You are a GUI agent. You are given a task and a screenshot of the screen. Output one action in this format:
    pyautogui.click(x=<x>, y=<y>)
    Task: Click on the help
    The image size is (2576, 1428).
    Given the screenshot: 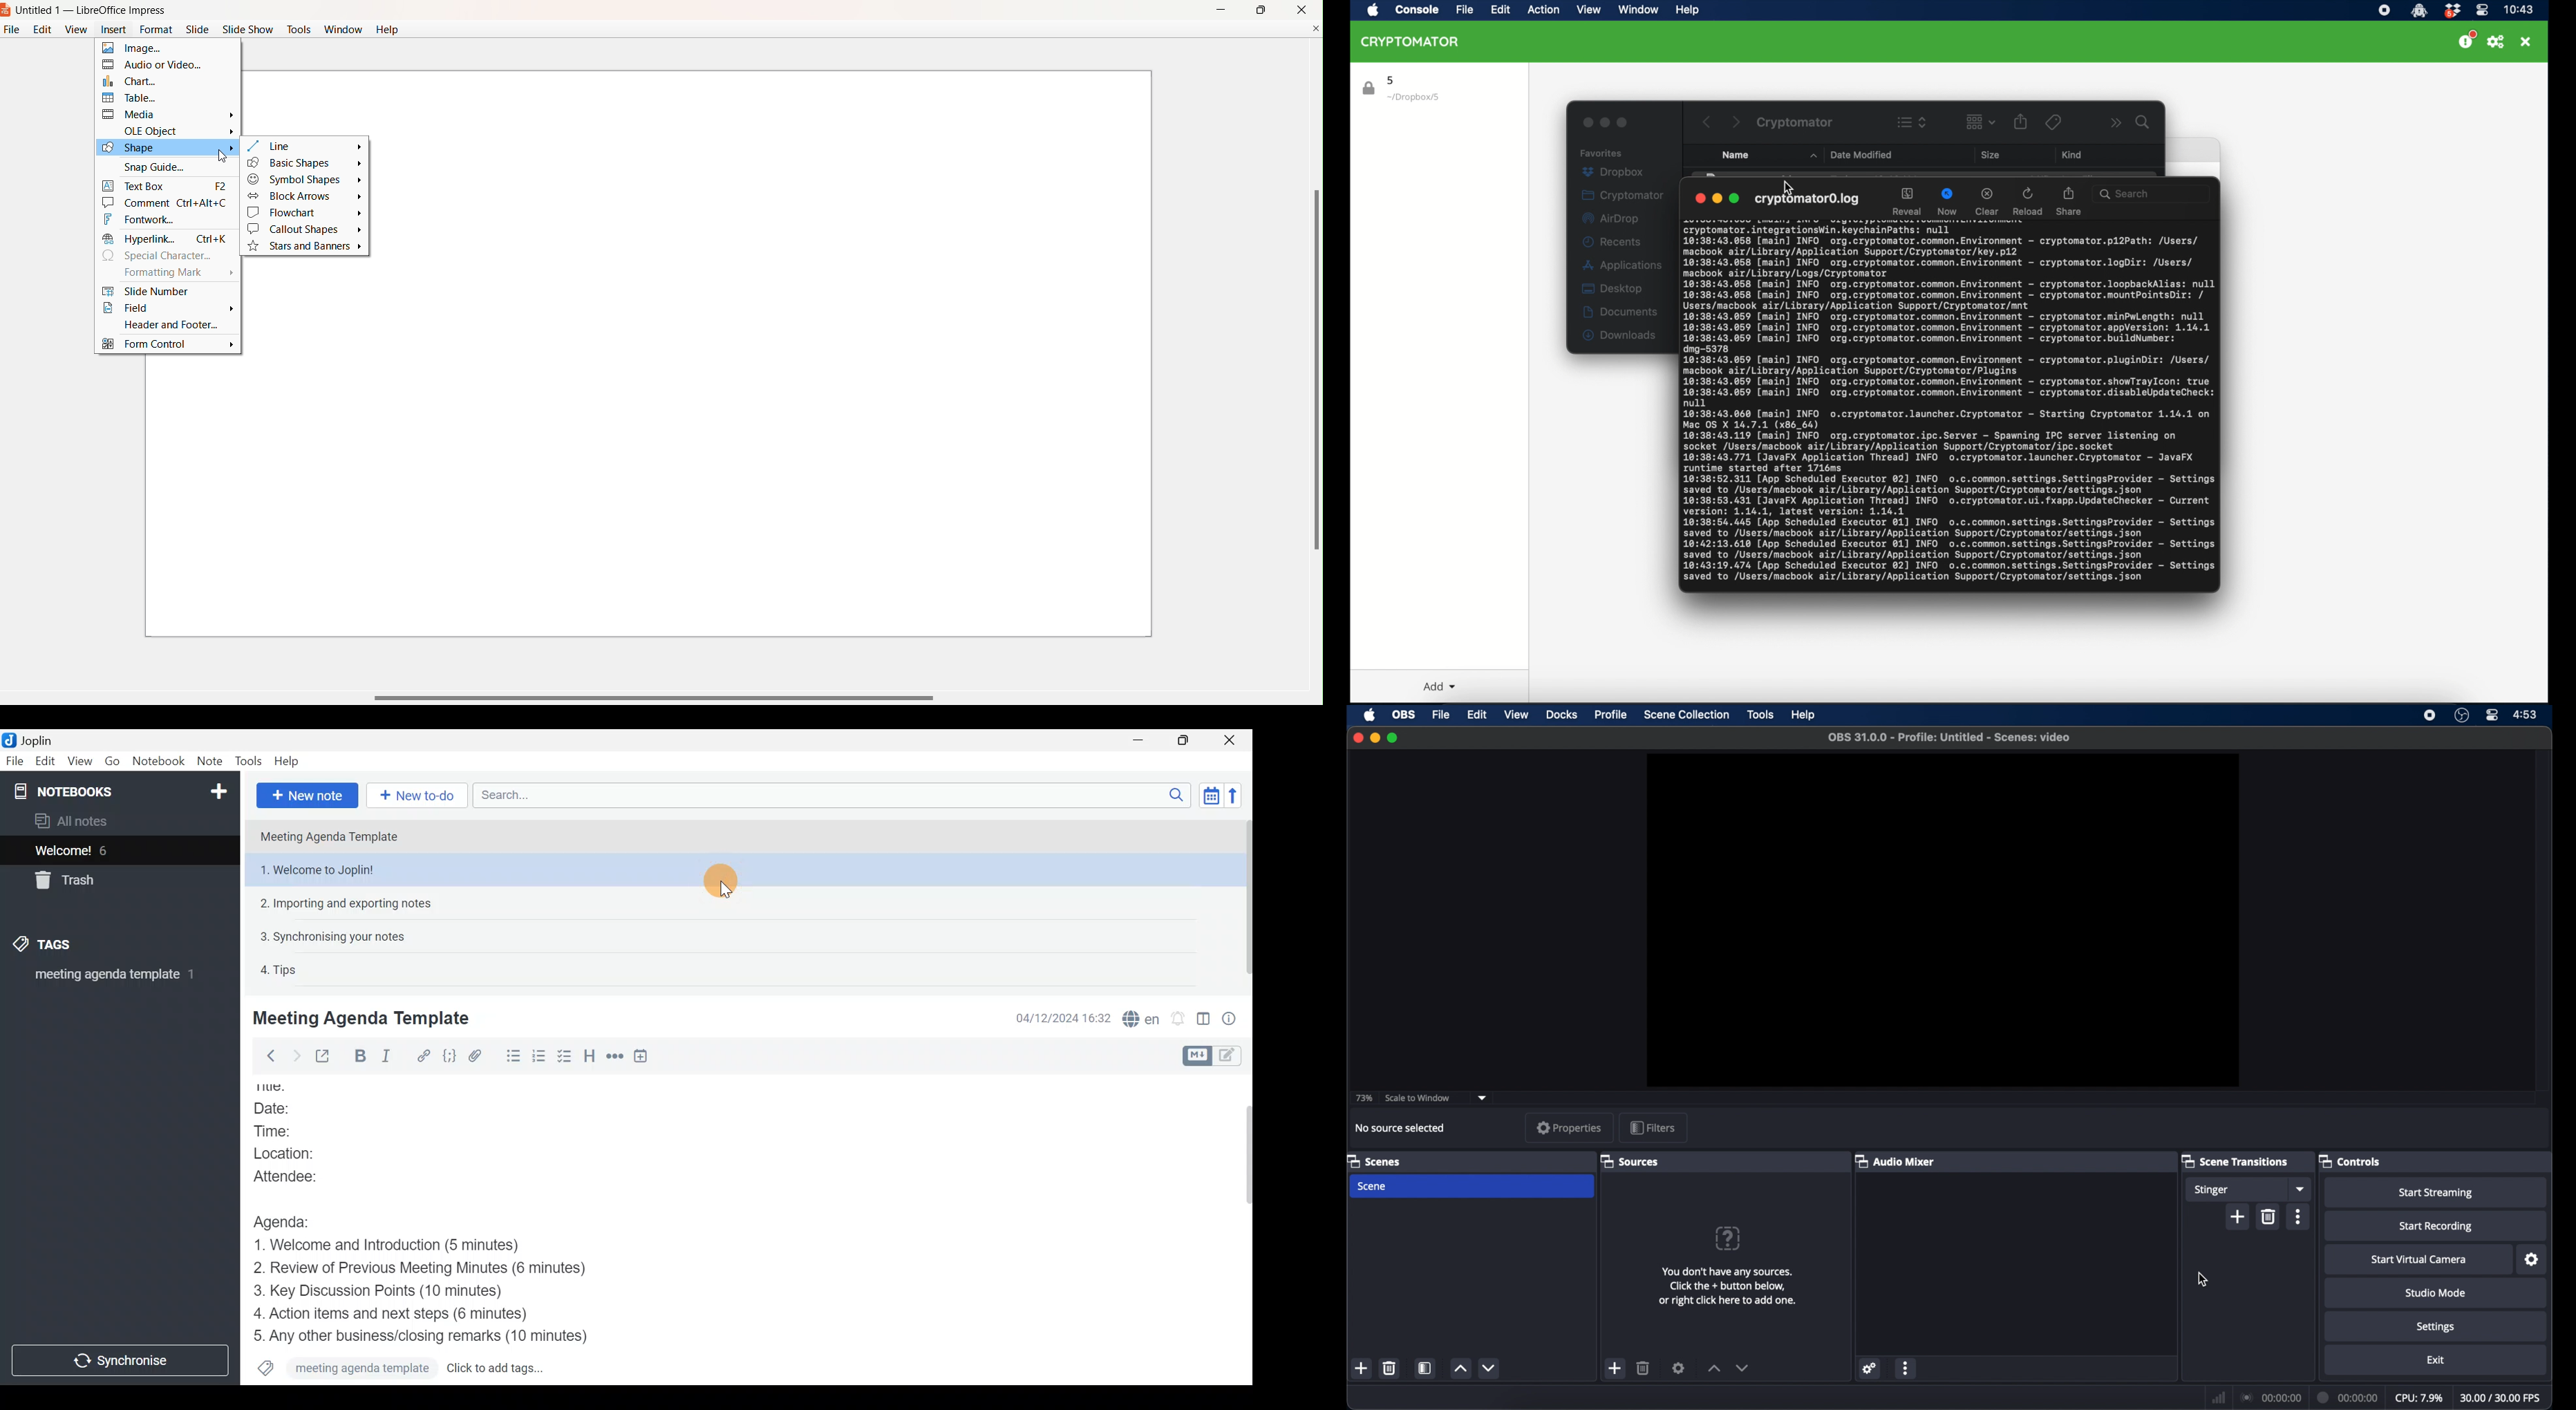 What is the action you would take?
    pyautogui.click(x=1805, y=715)
    